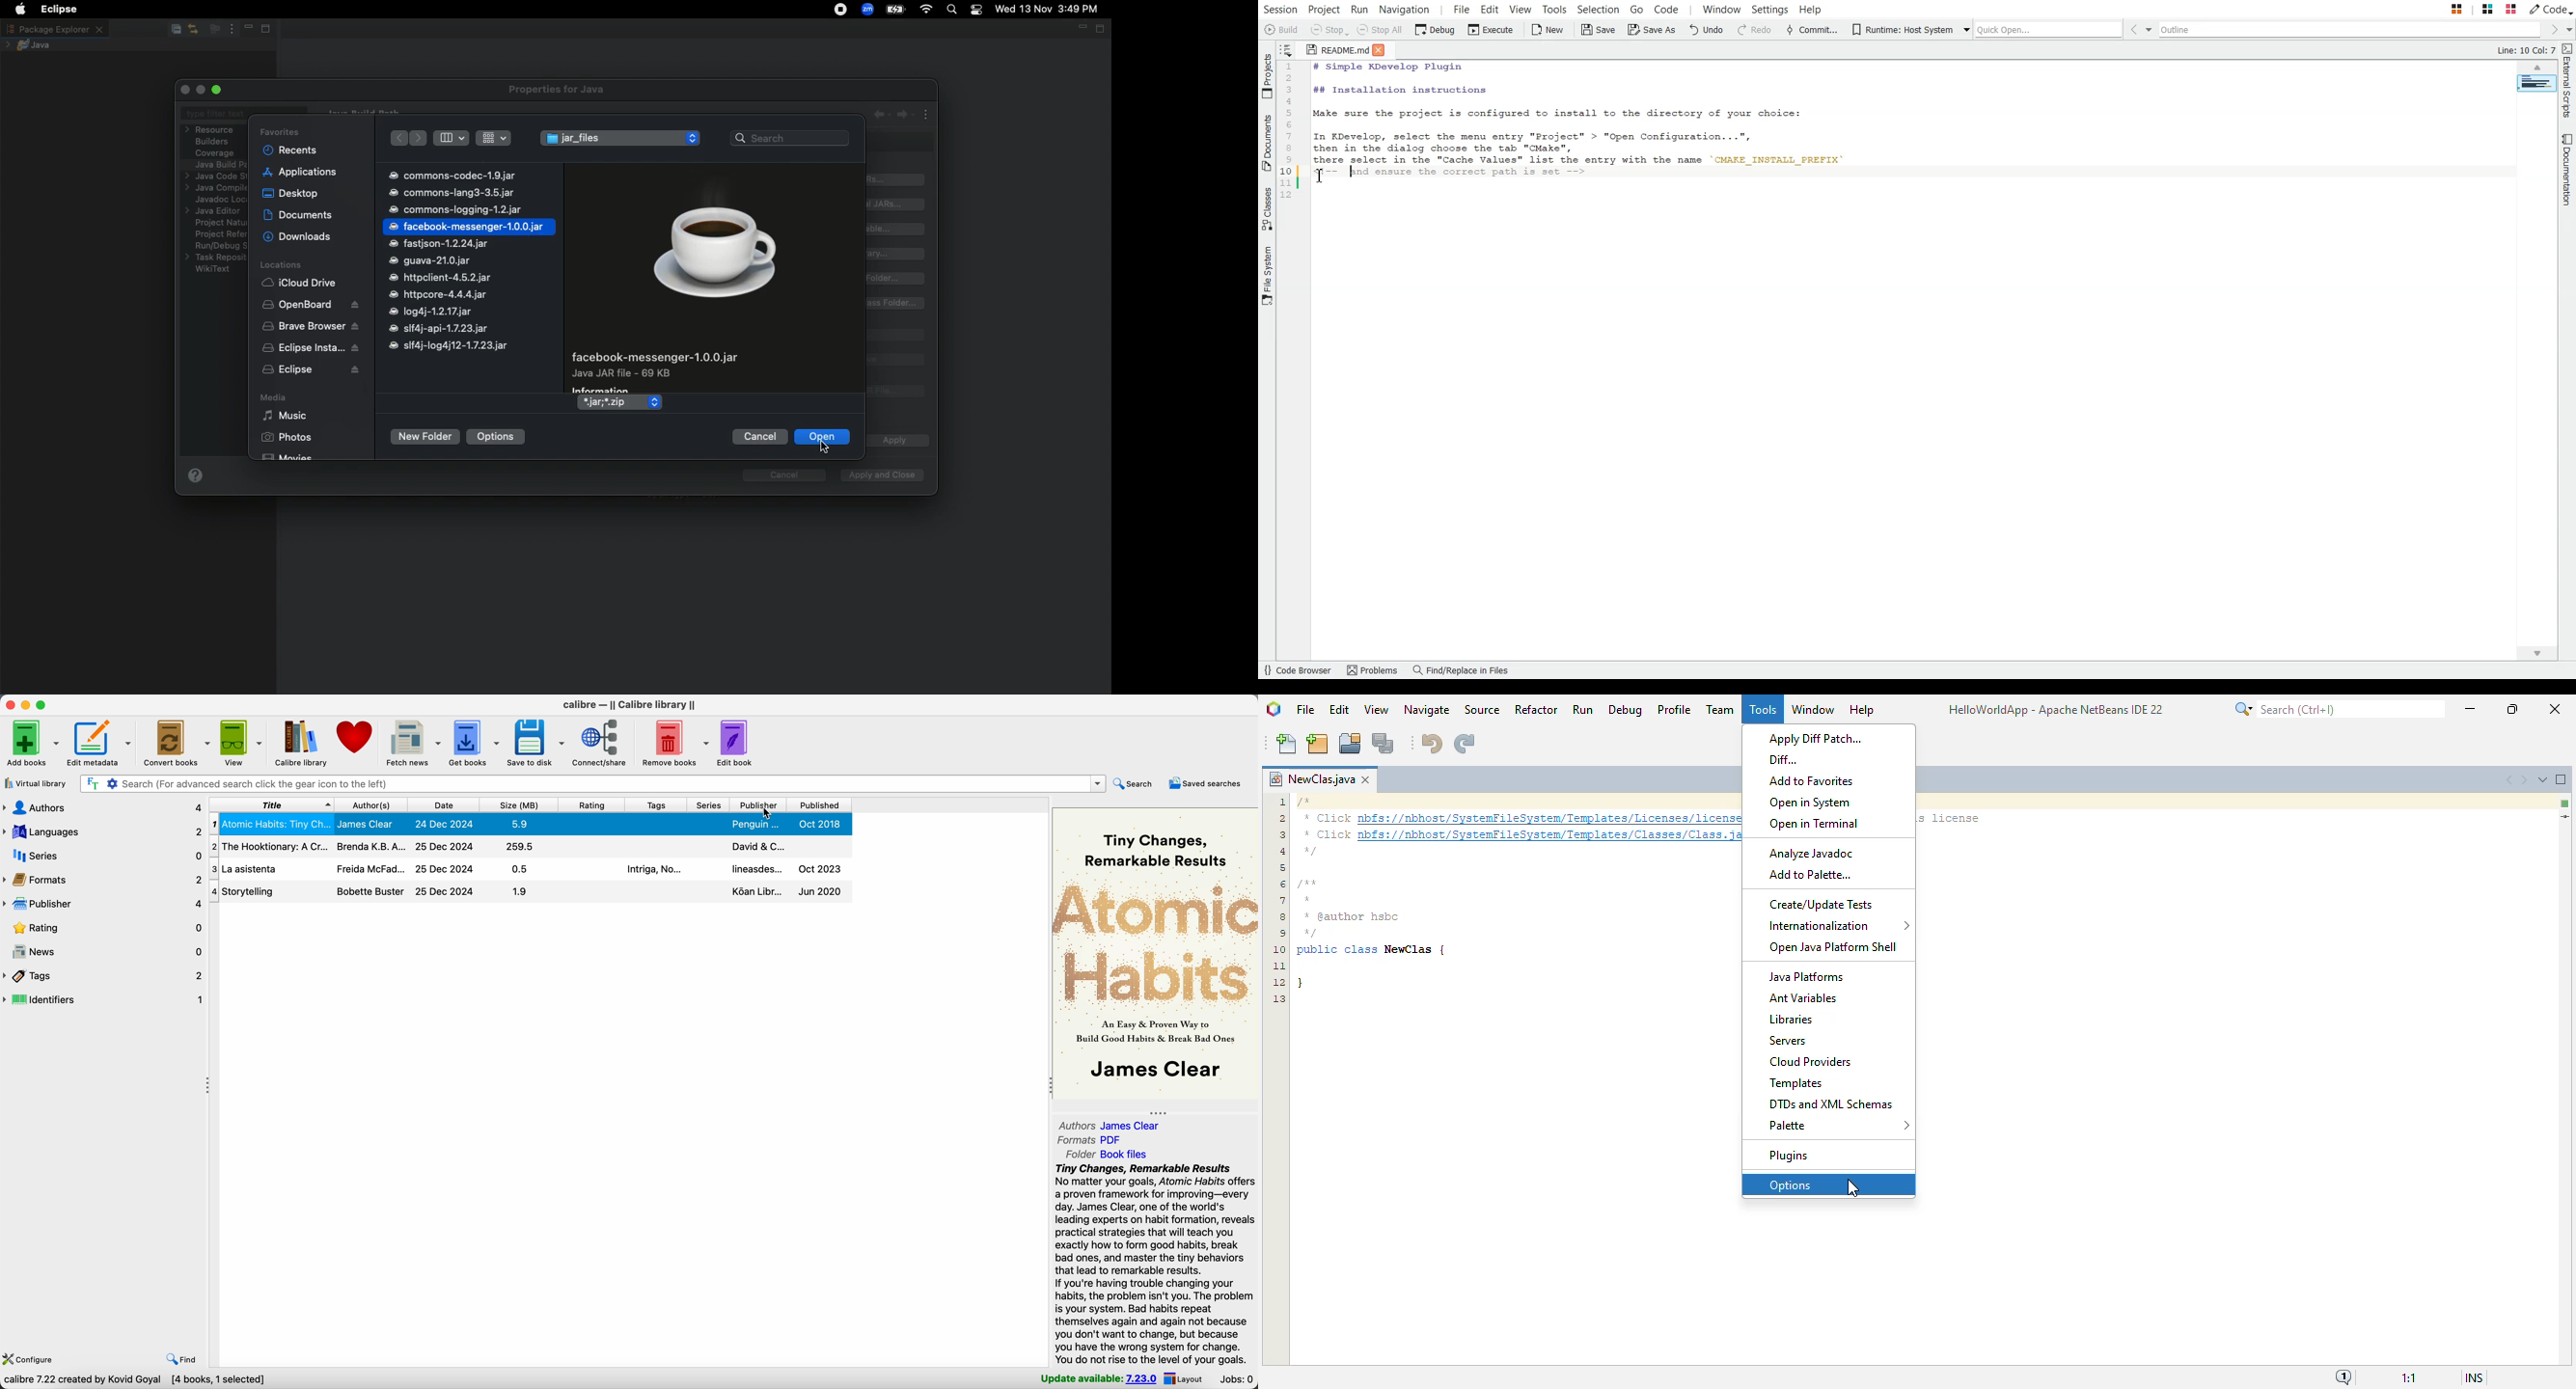 The image size is (2576, 1400). Describe the element at coordinates (819, 870) in the screenshot. I see `oct 2023` at that location.